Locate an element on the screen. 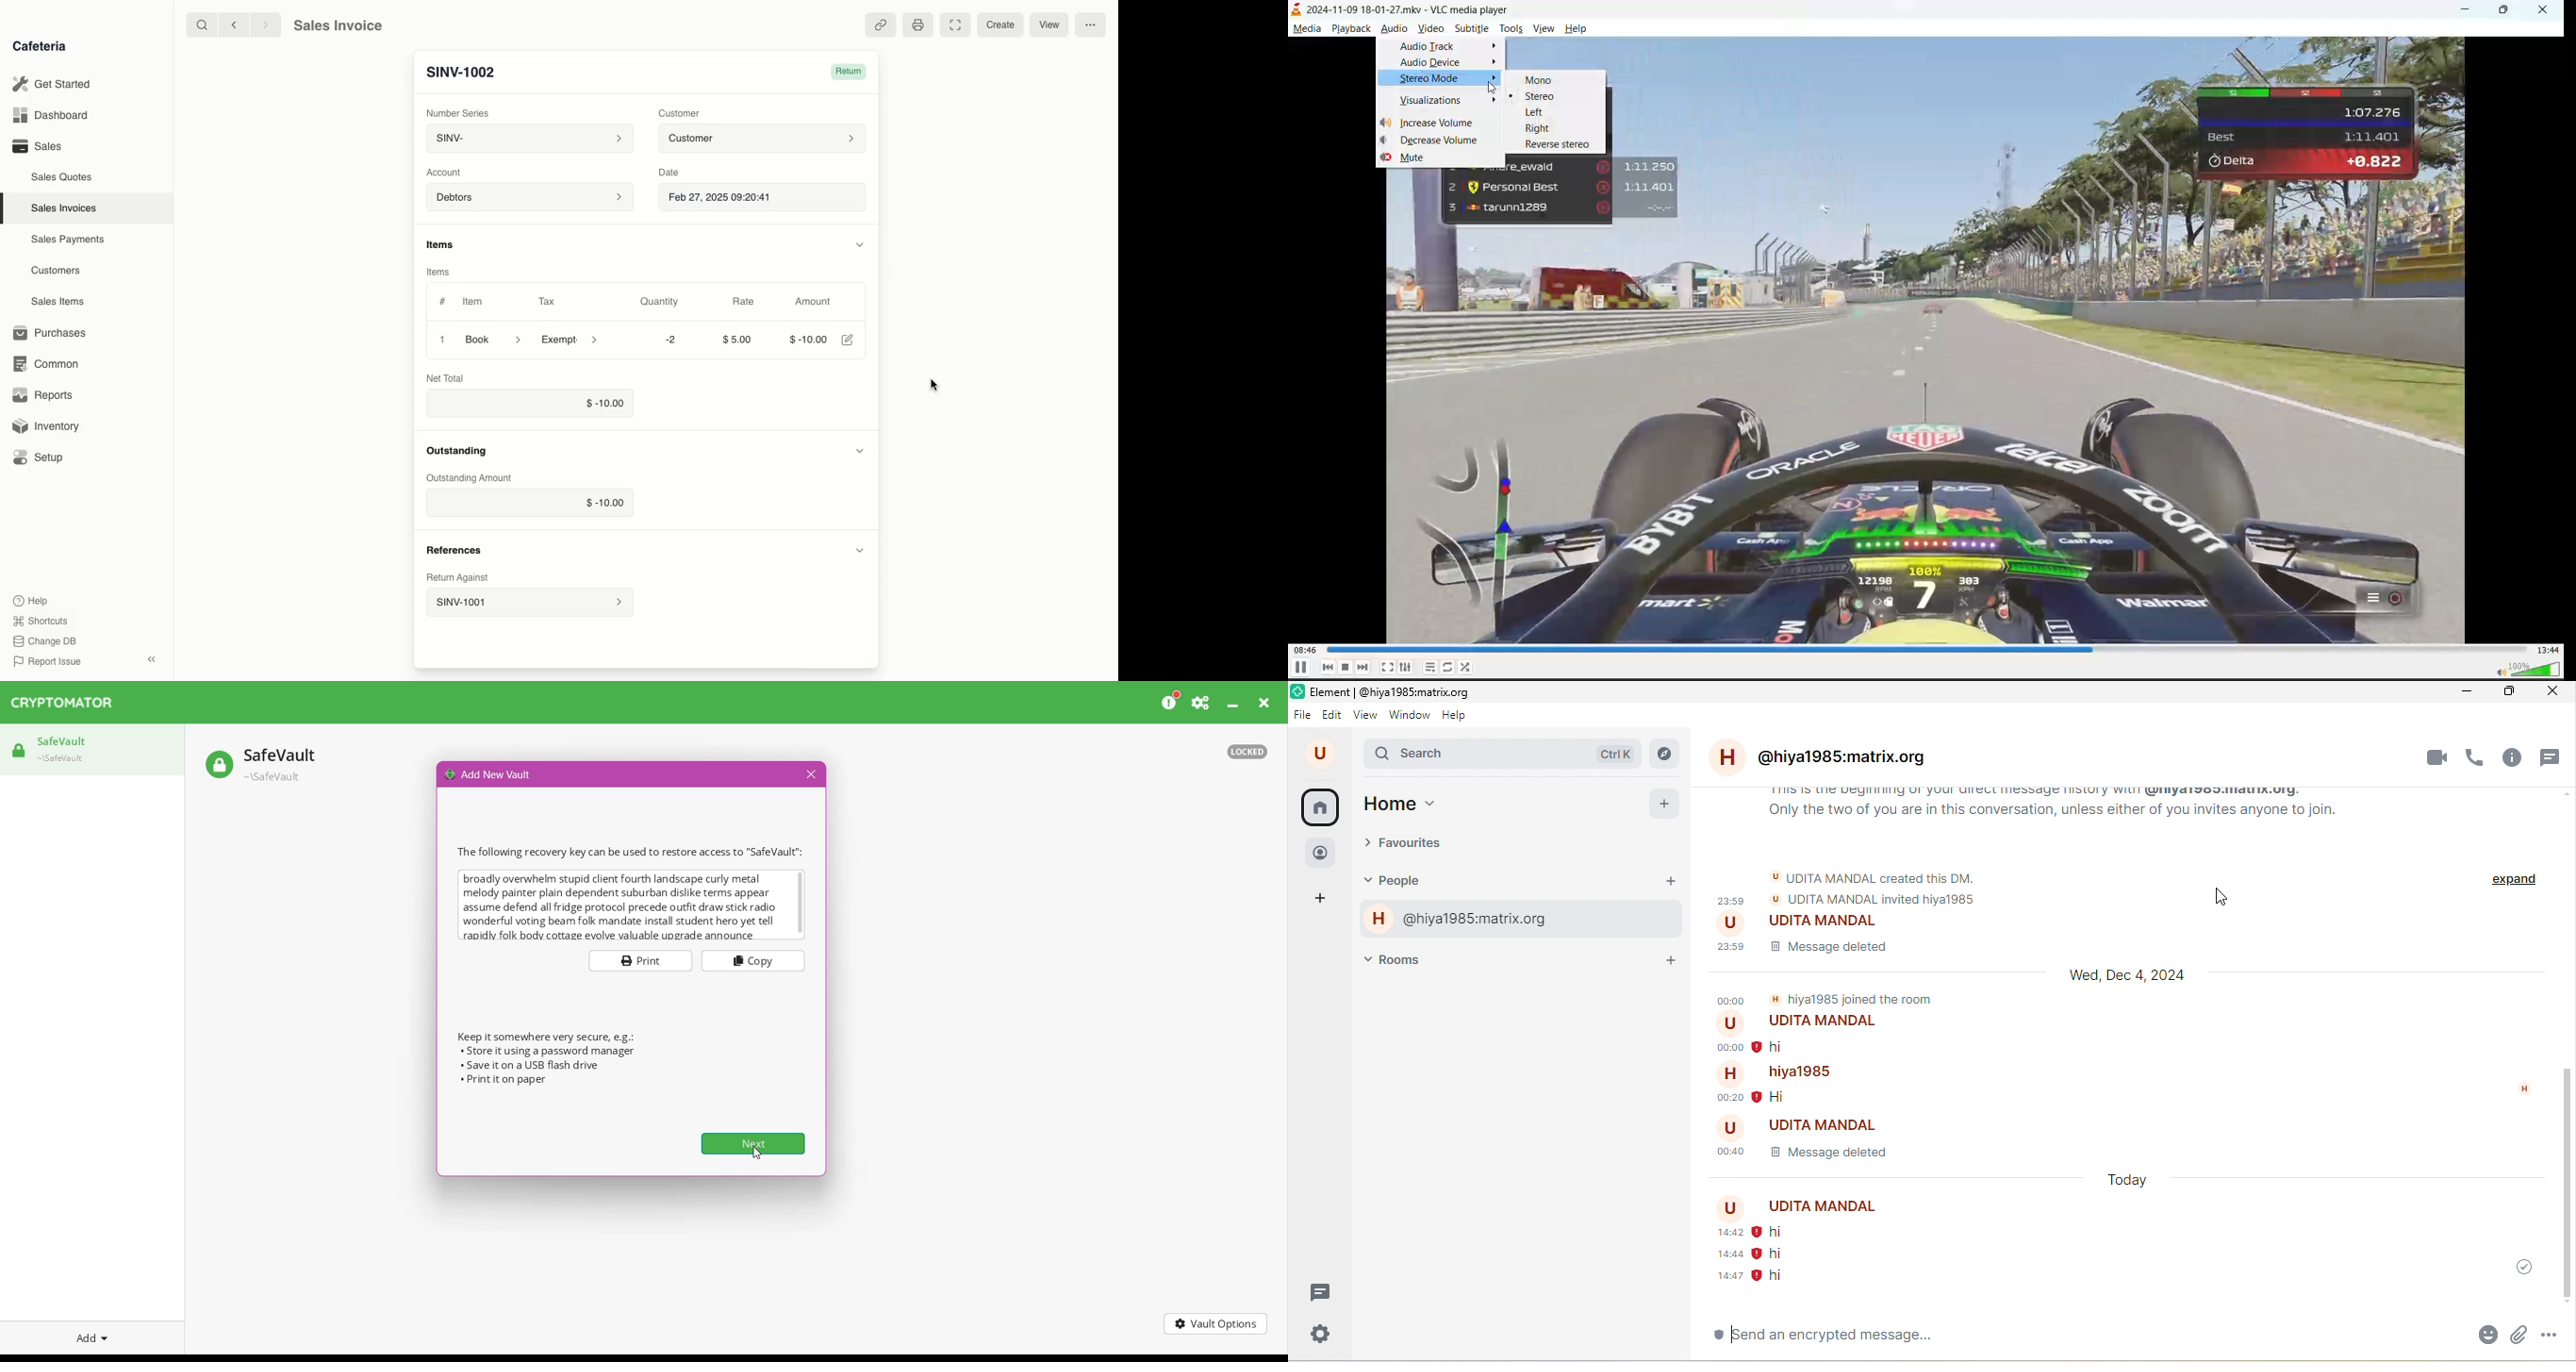  media is located at coordinates (1308, 29).